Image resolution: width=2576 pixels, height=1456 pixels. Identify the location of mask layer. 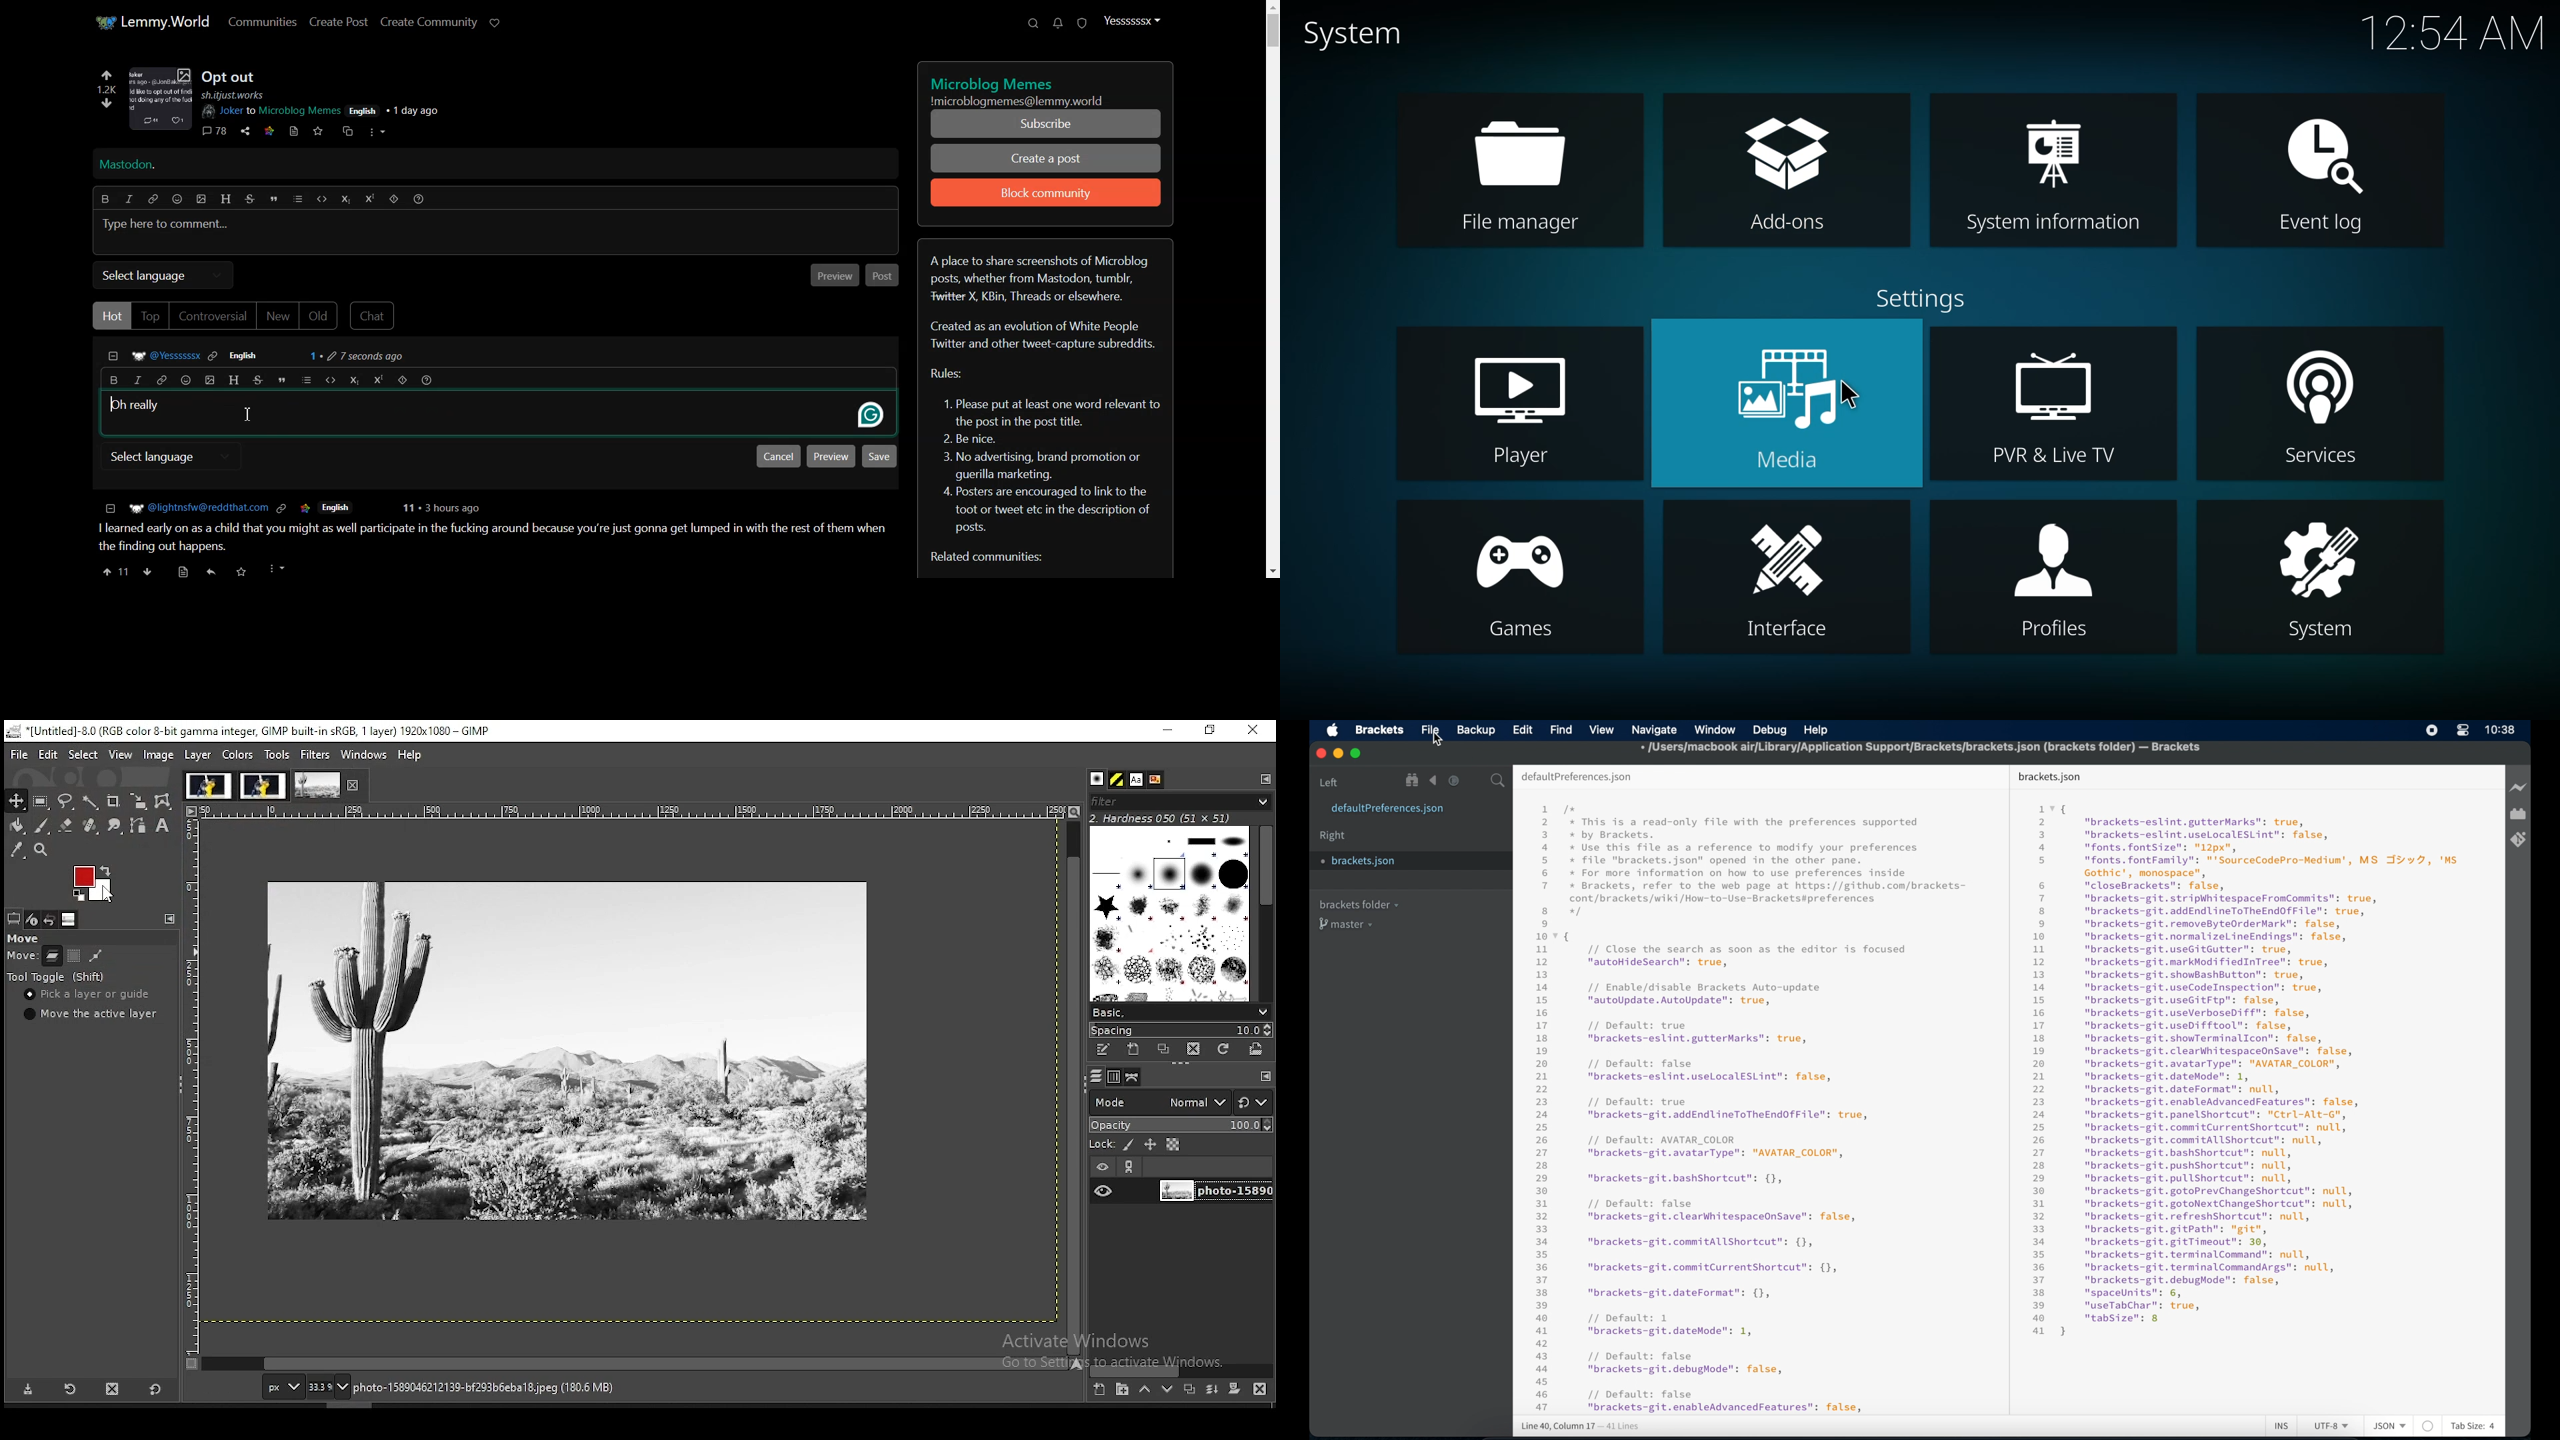
(1234, 1390).